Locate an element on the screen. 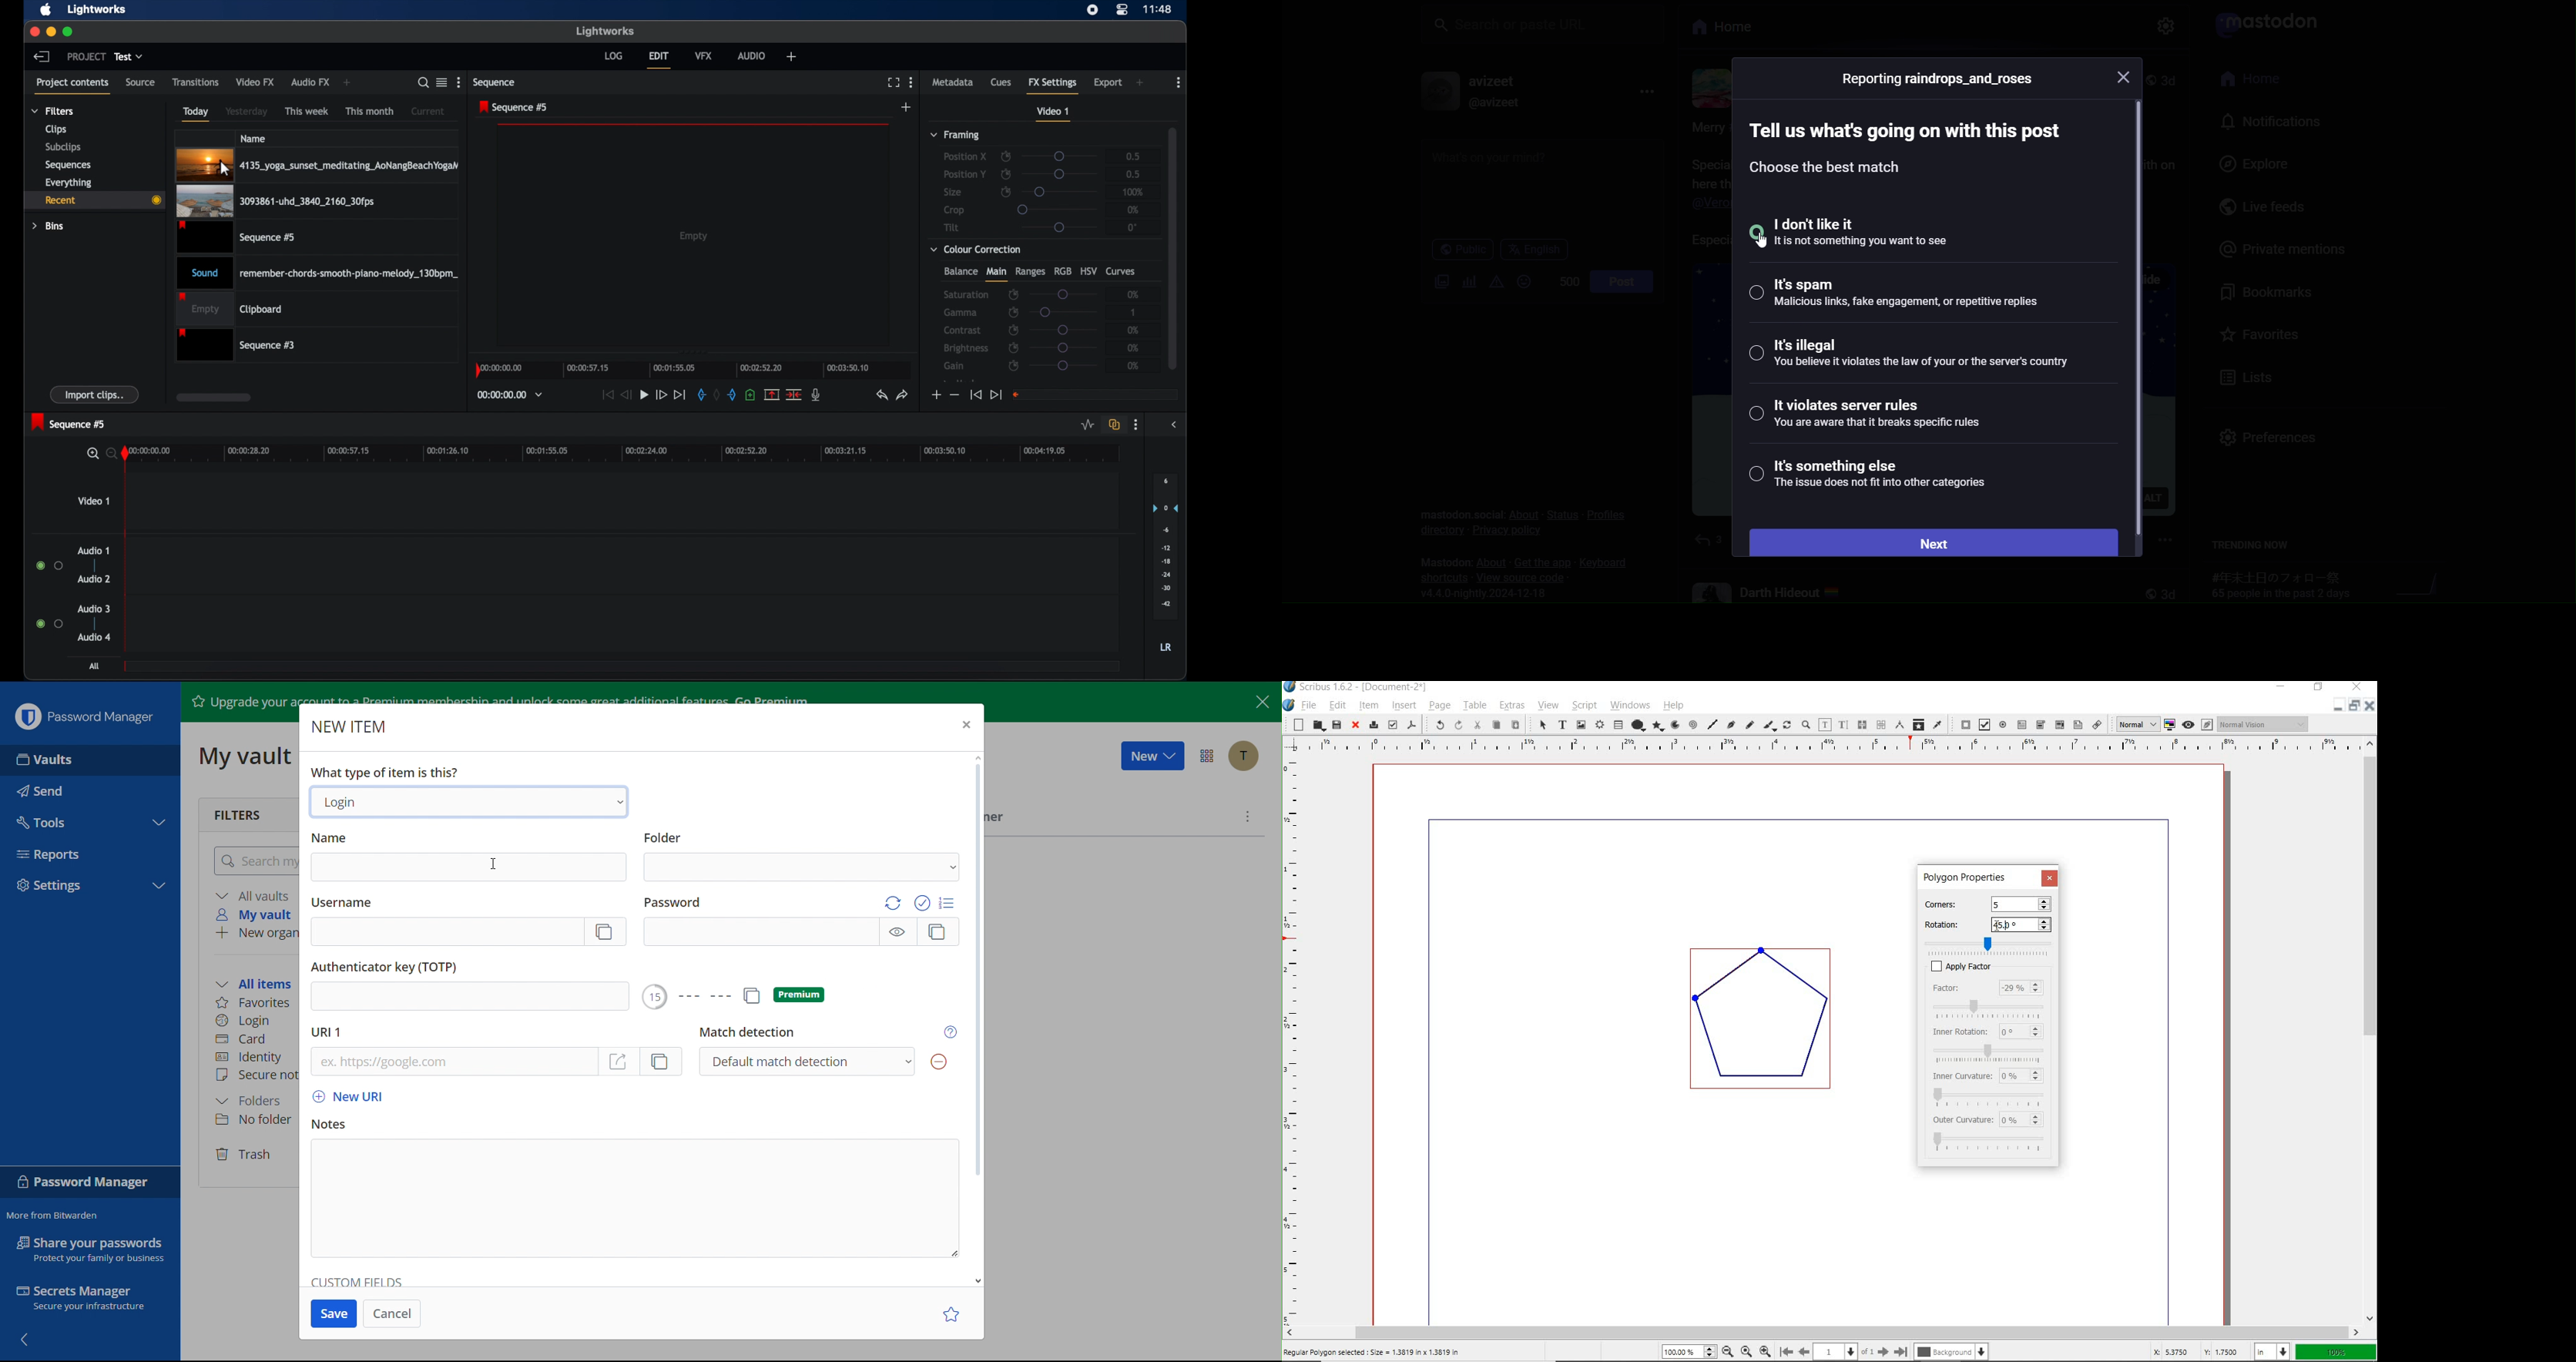 The width and height of the screenshot is (2576, 1372). gain is located at coordinates (954, 366).